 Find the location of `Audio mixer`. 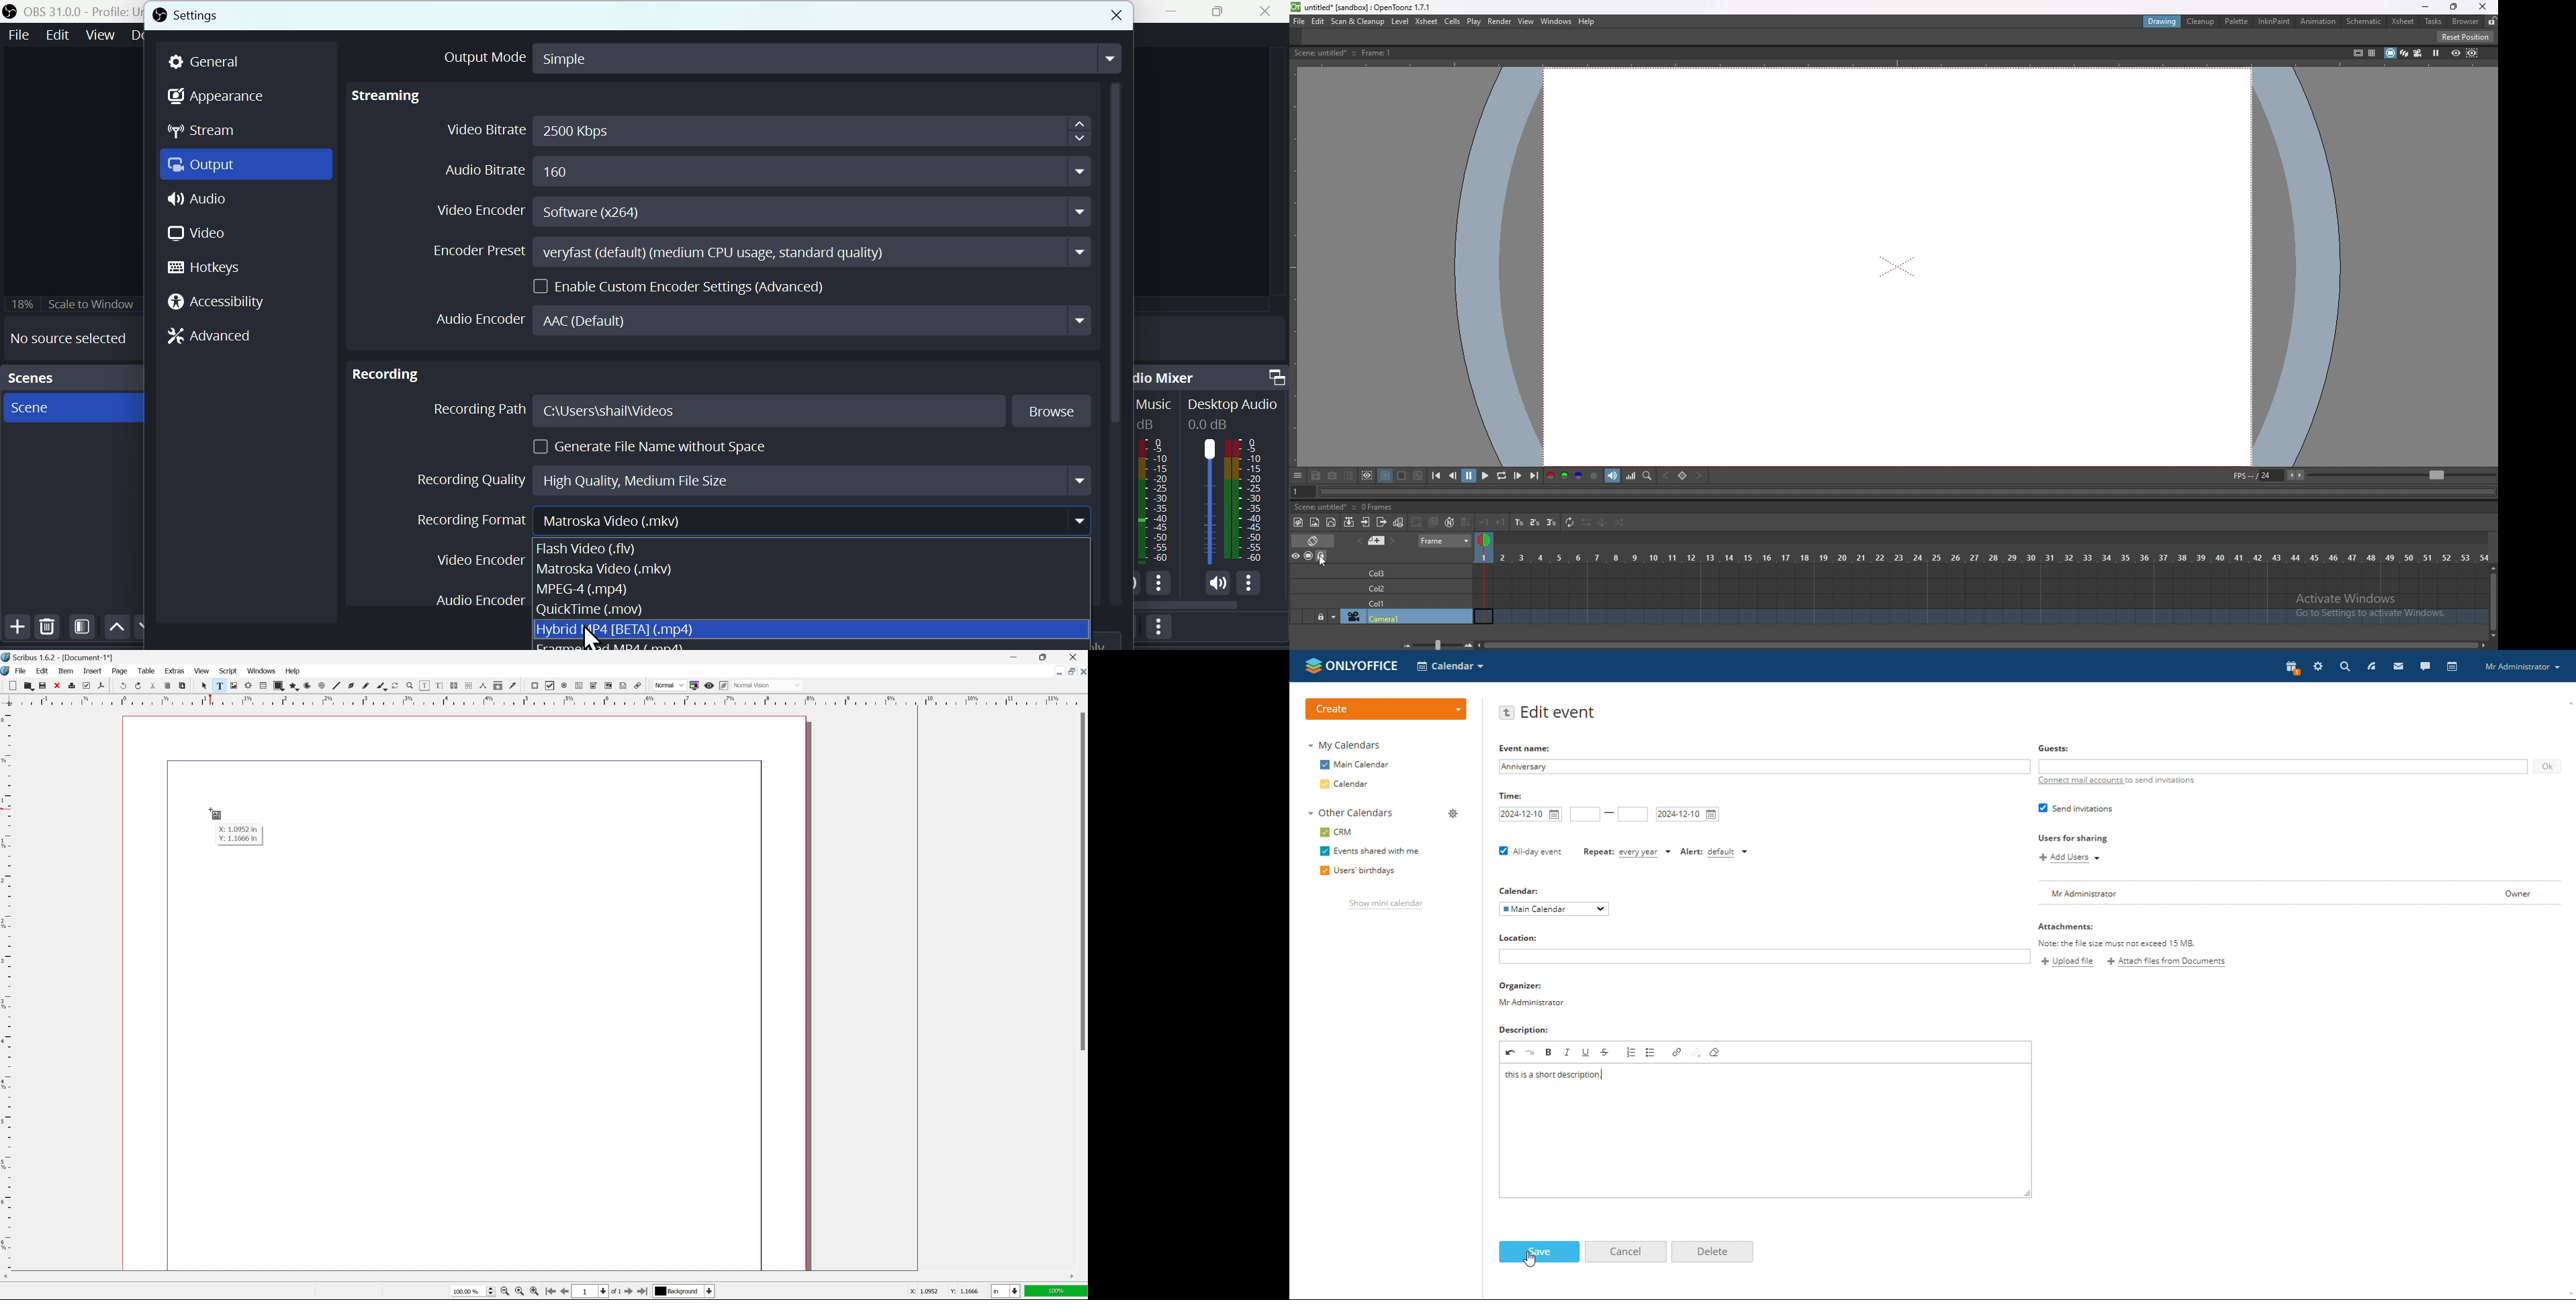

Audio mixer is located at coordinates (1209, 375).